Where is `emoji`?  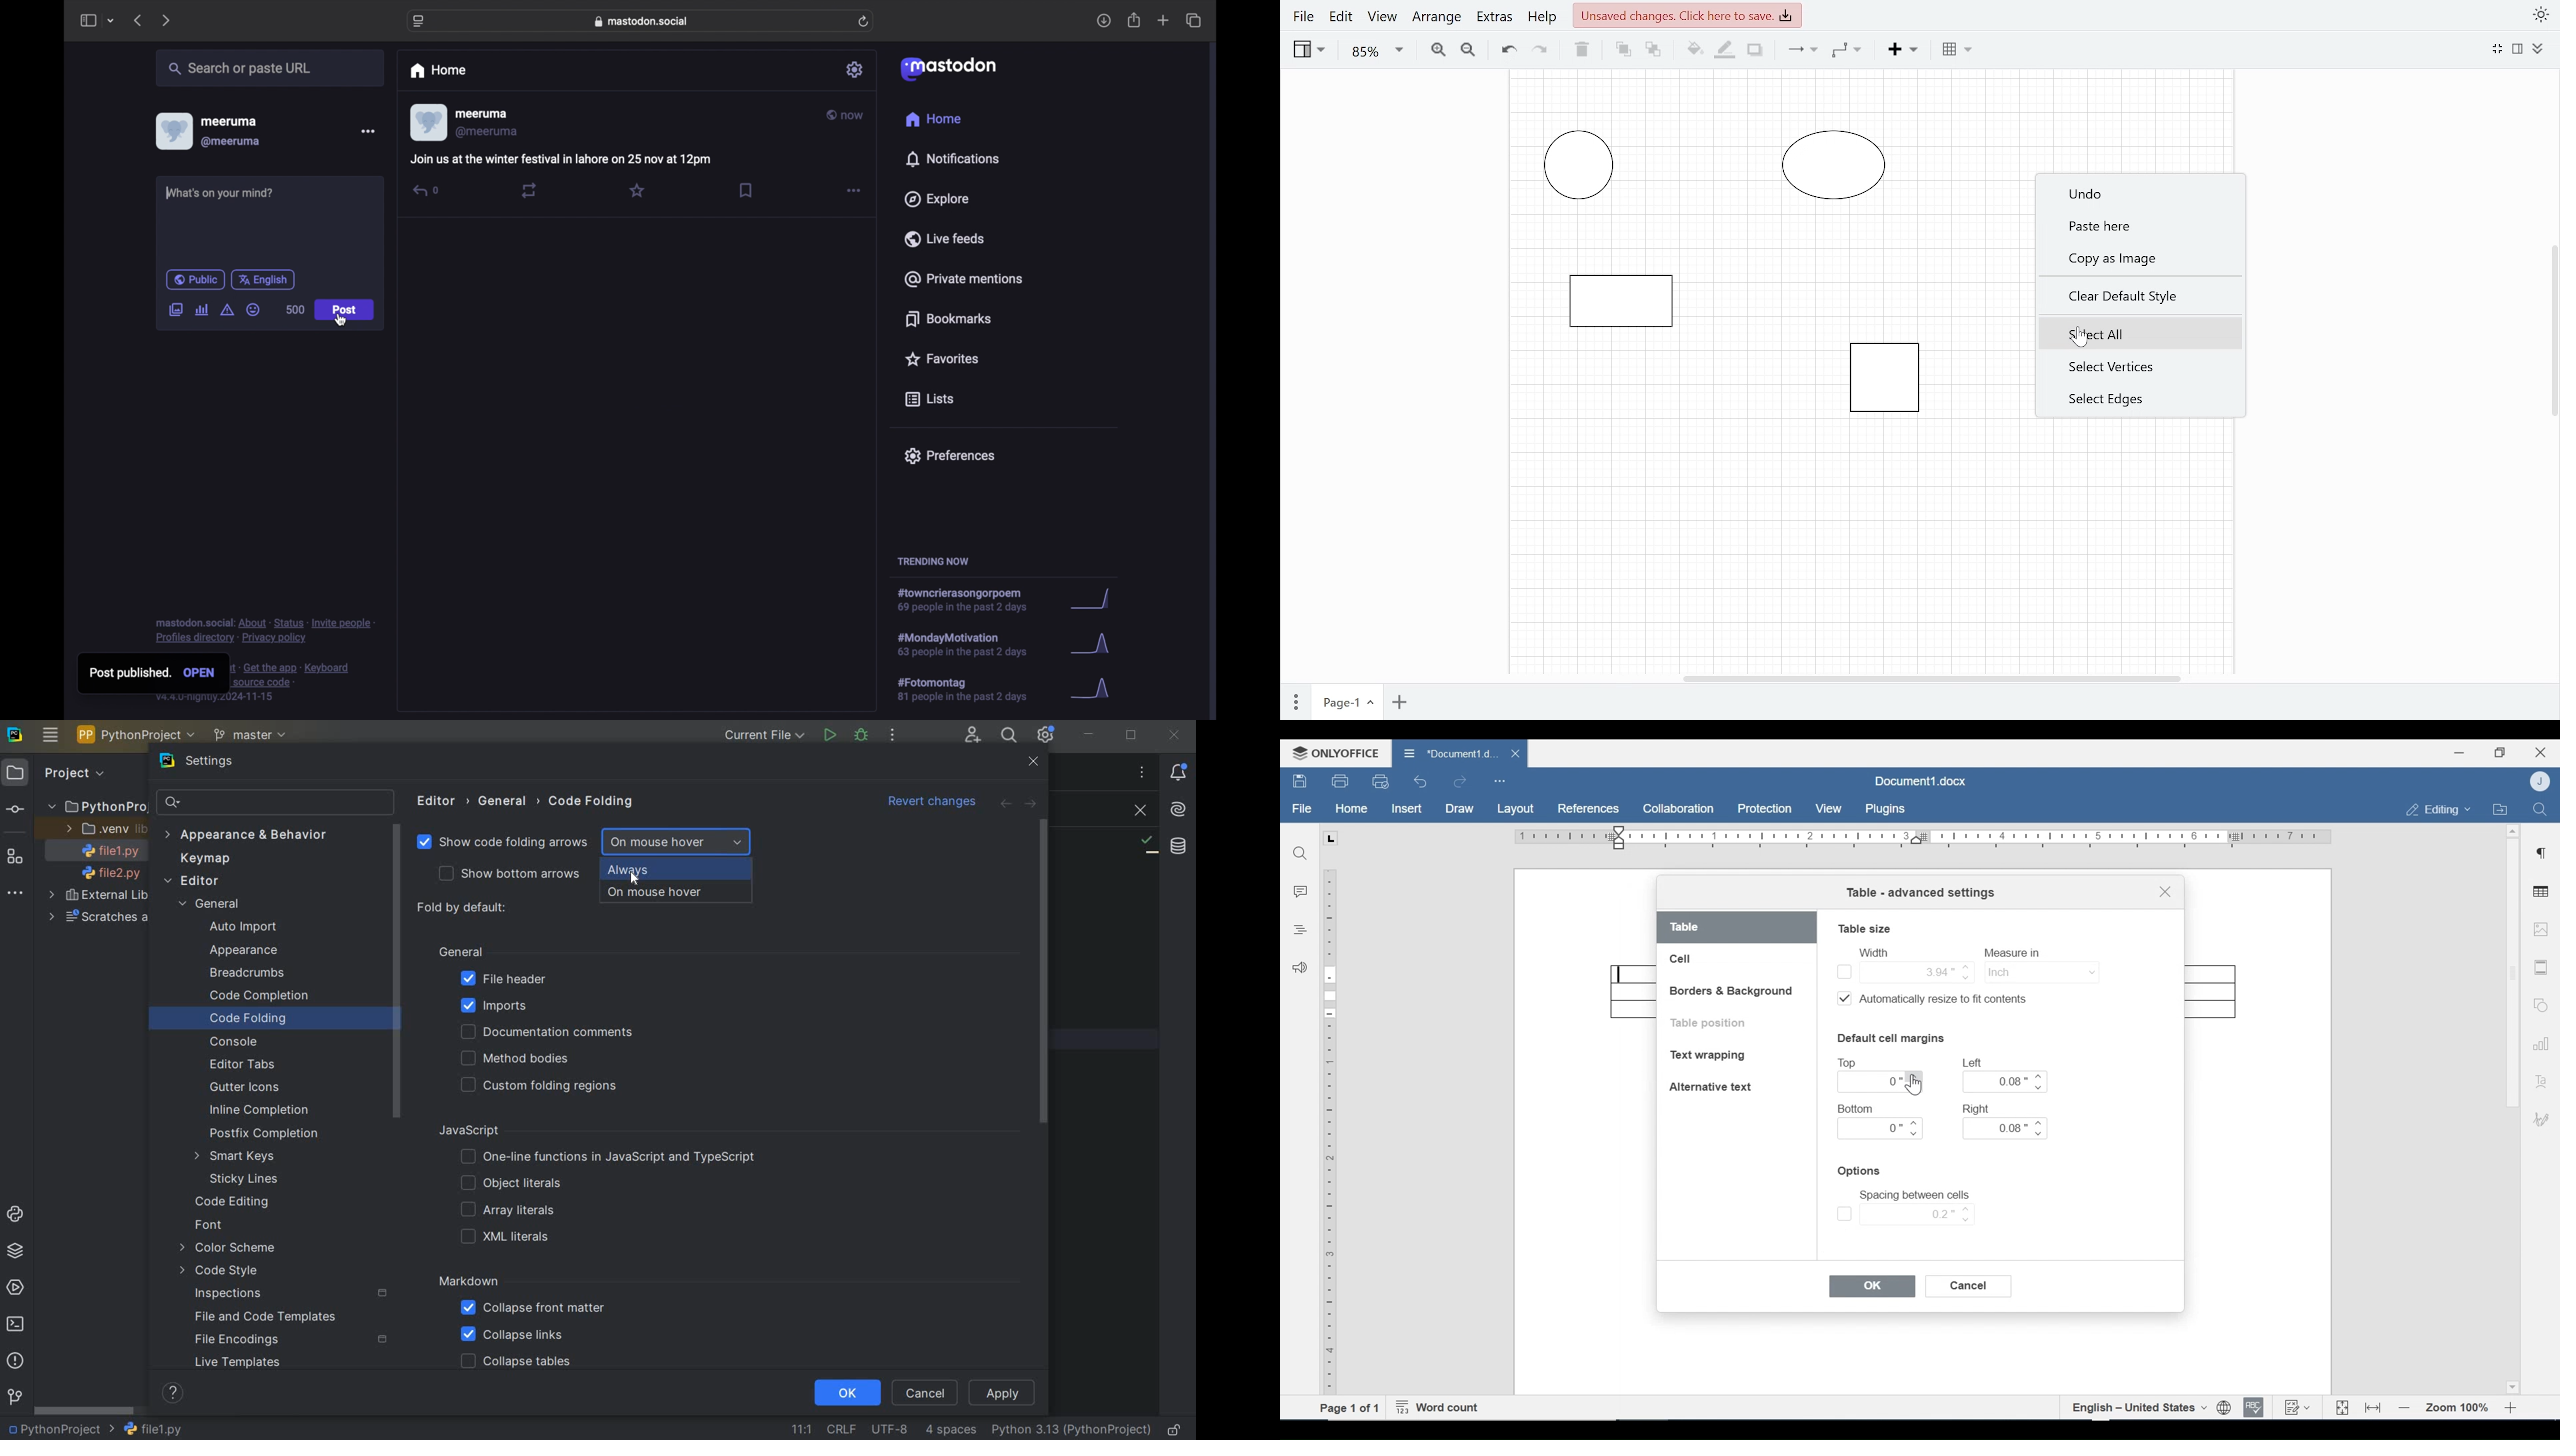
emoji is located at coordinates (253, 310).